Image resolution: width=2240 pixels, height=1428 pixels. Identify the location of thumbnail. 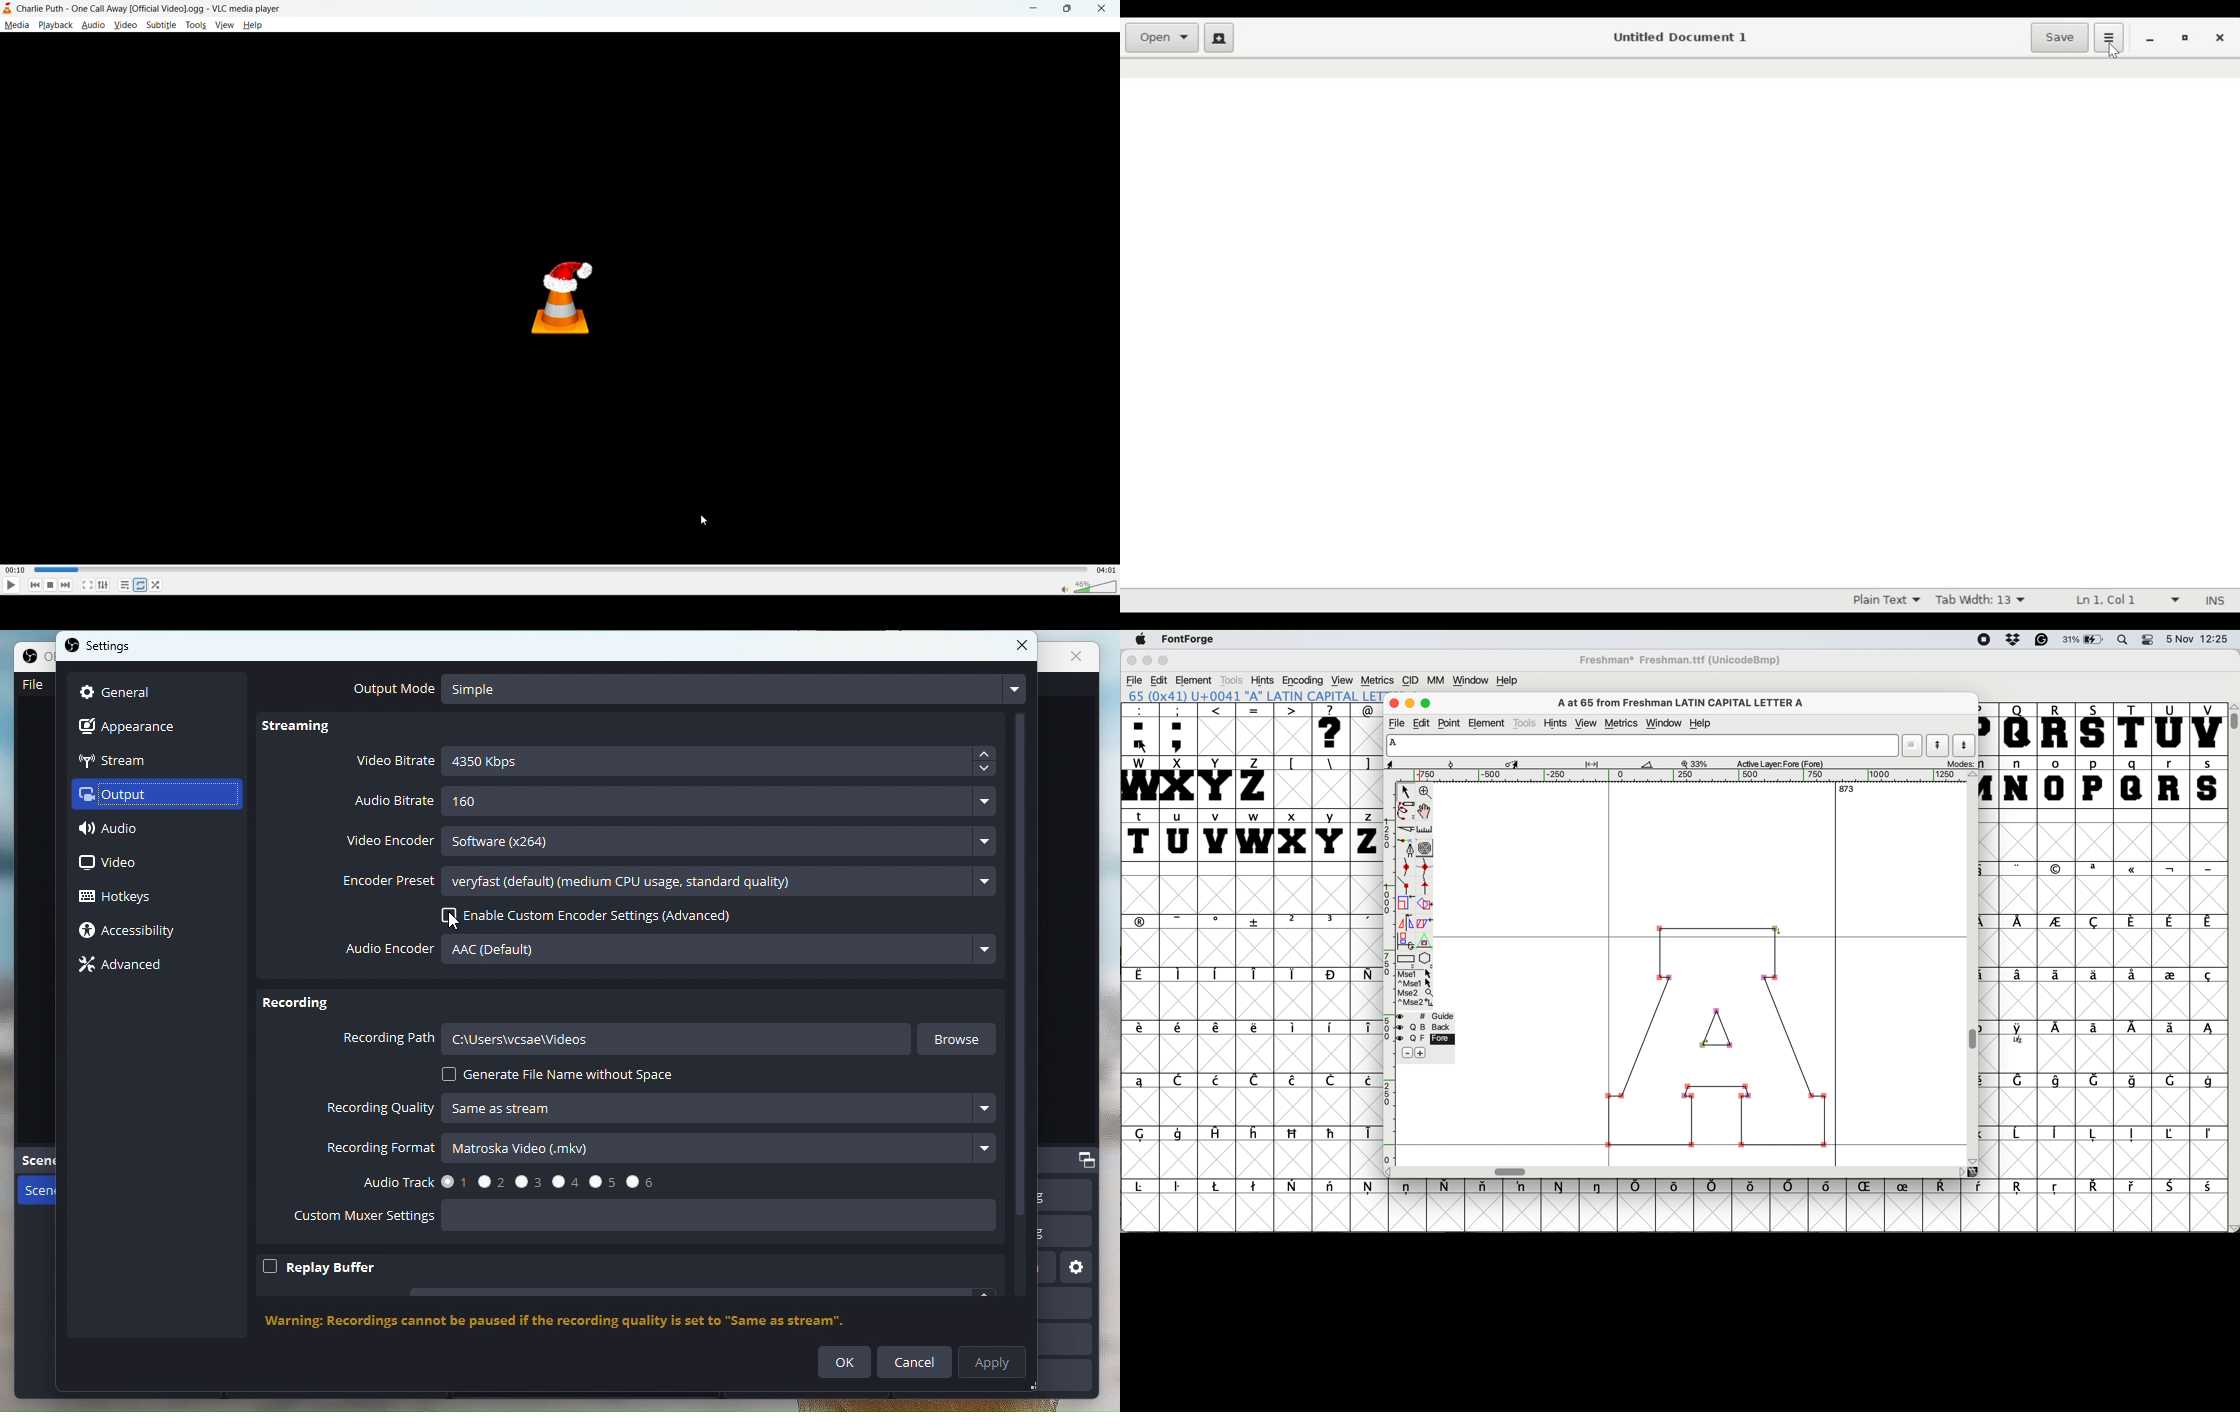
(562, 295).